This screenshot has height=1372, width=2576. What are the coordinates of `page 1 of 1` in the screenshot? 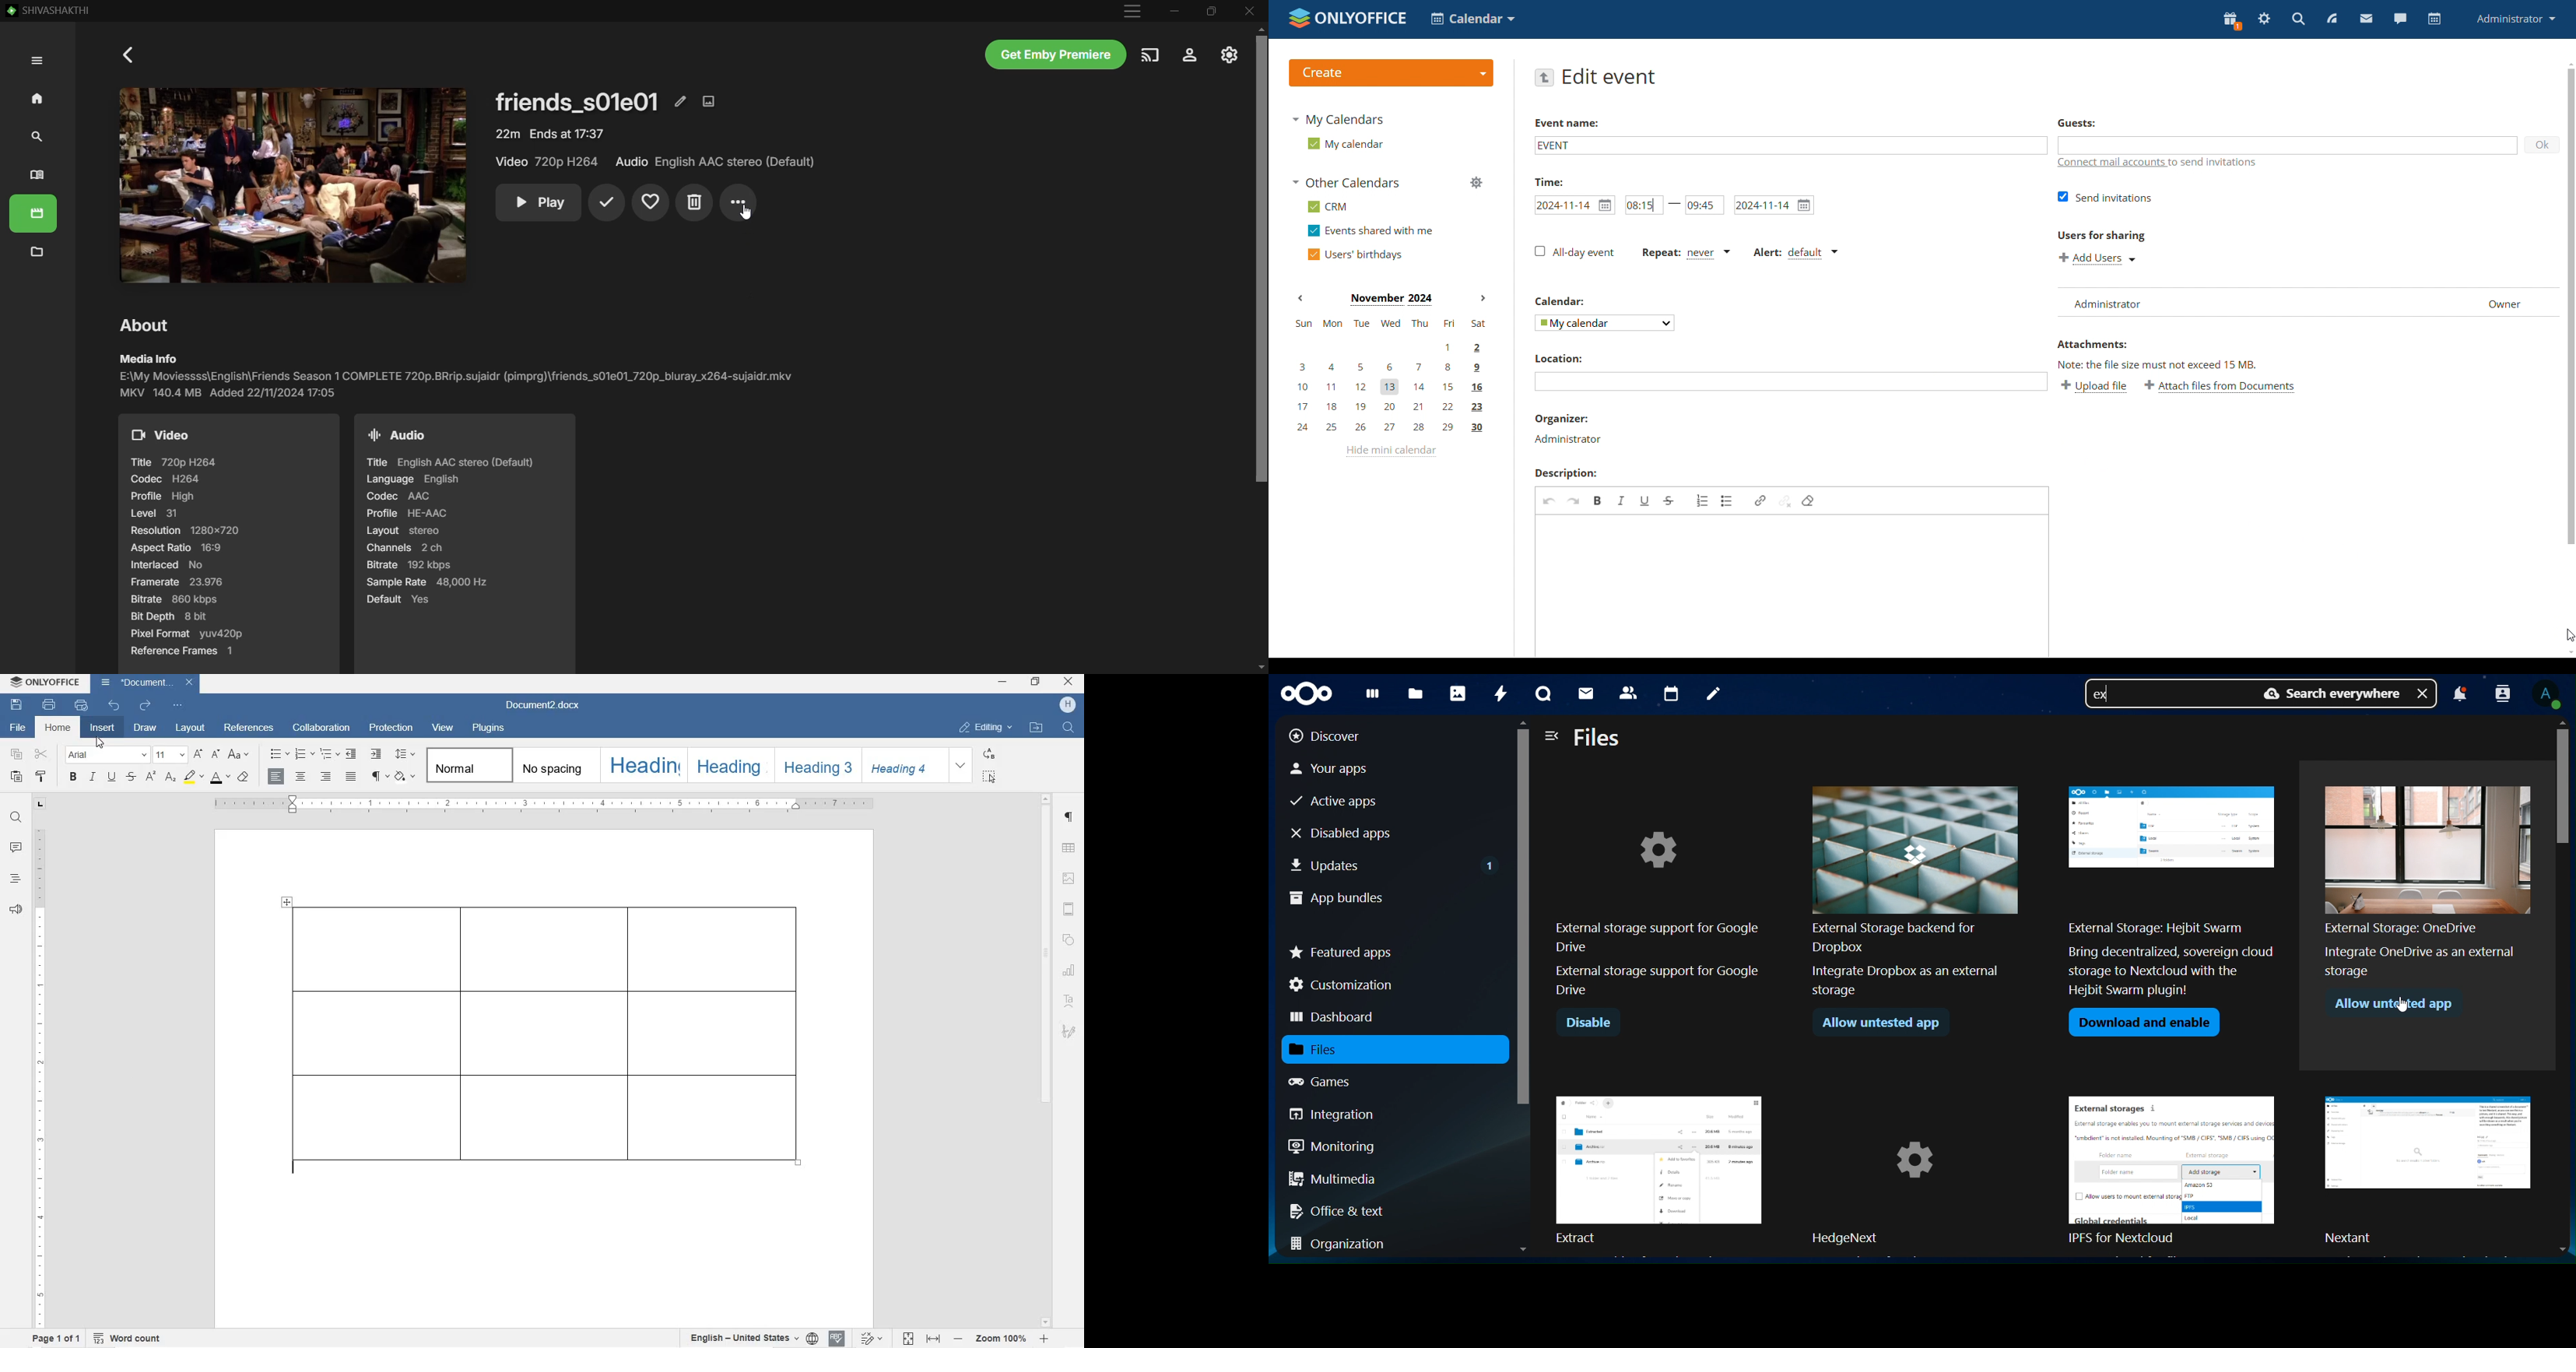 It's located at (54, 1338).